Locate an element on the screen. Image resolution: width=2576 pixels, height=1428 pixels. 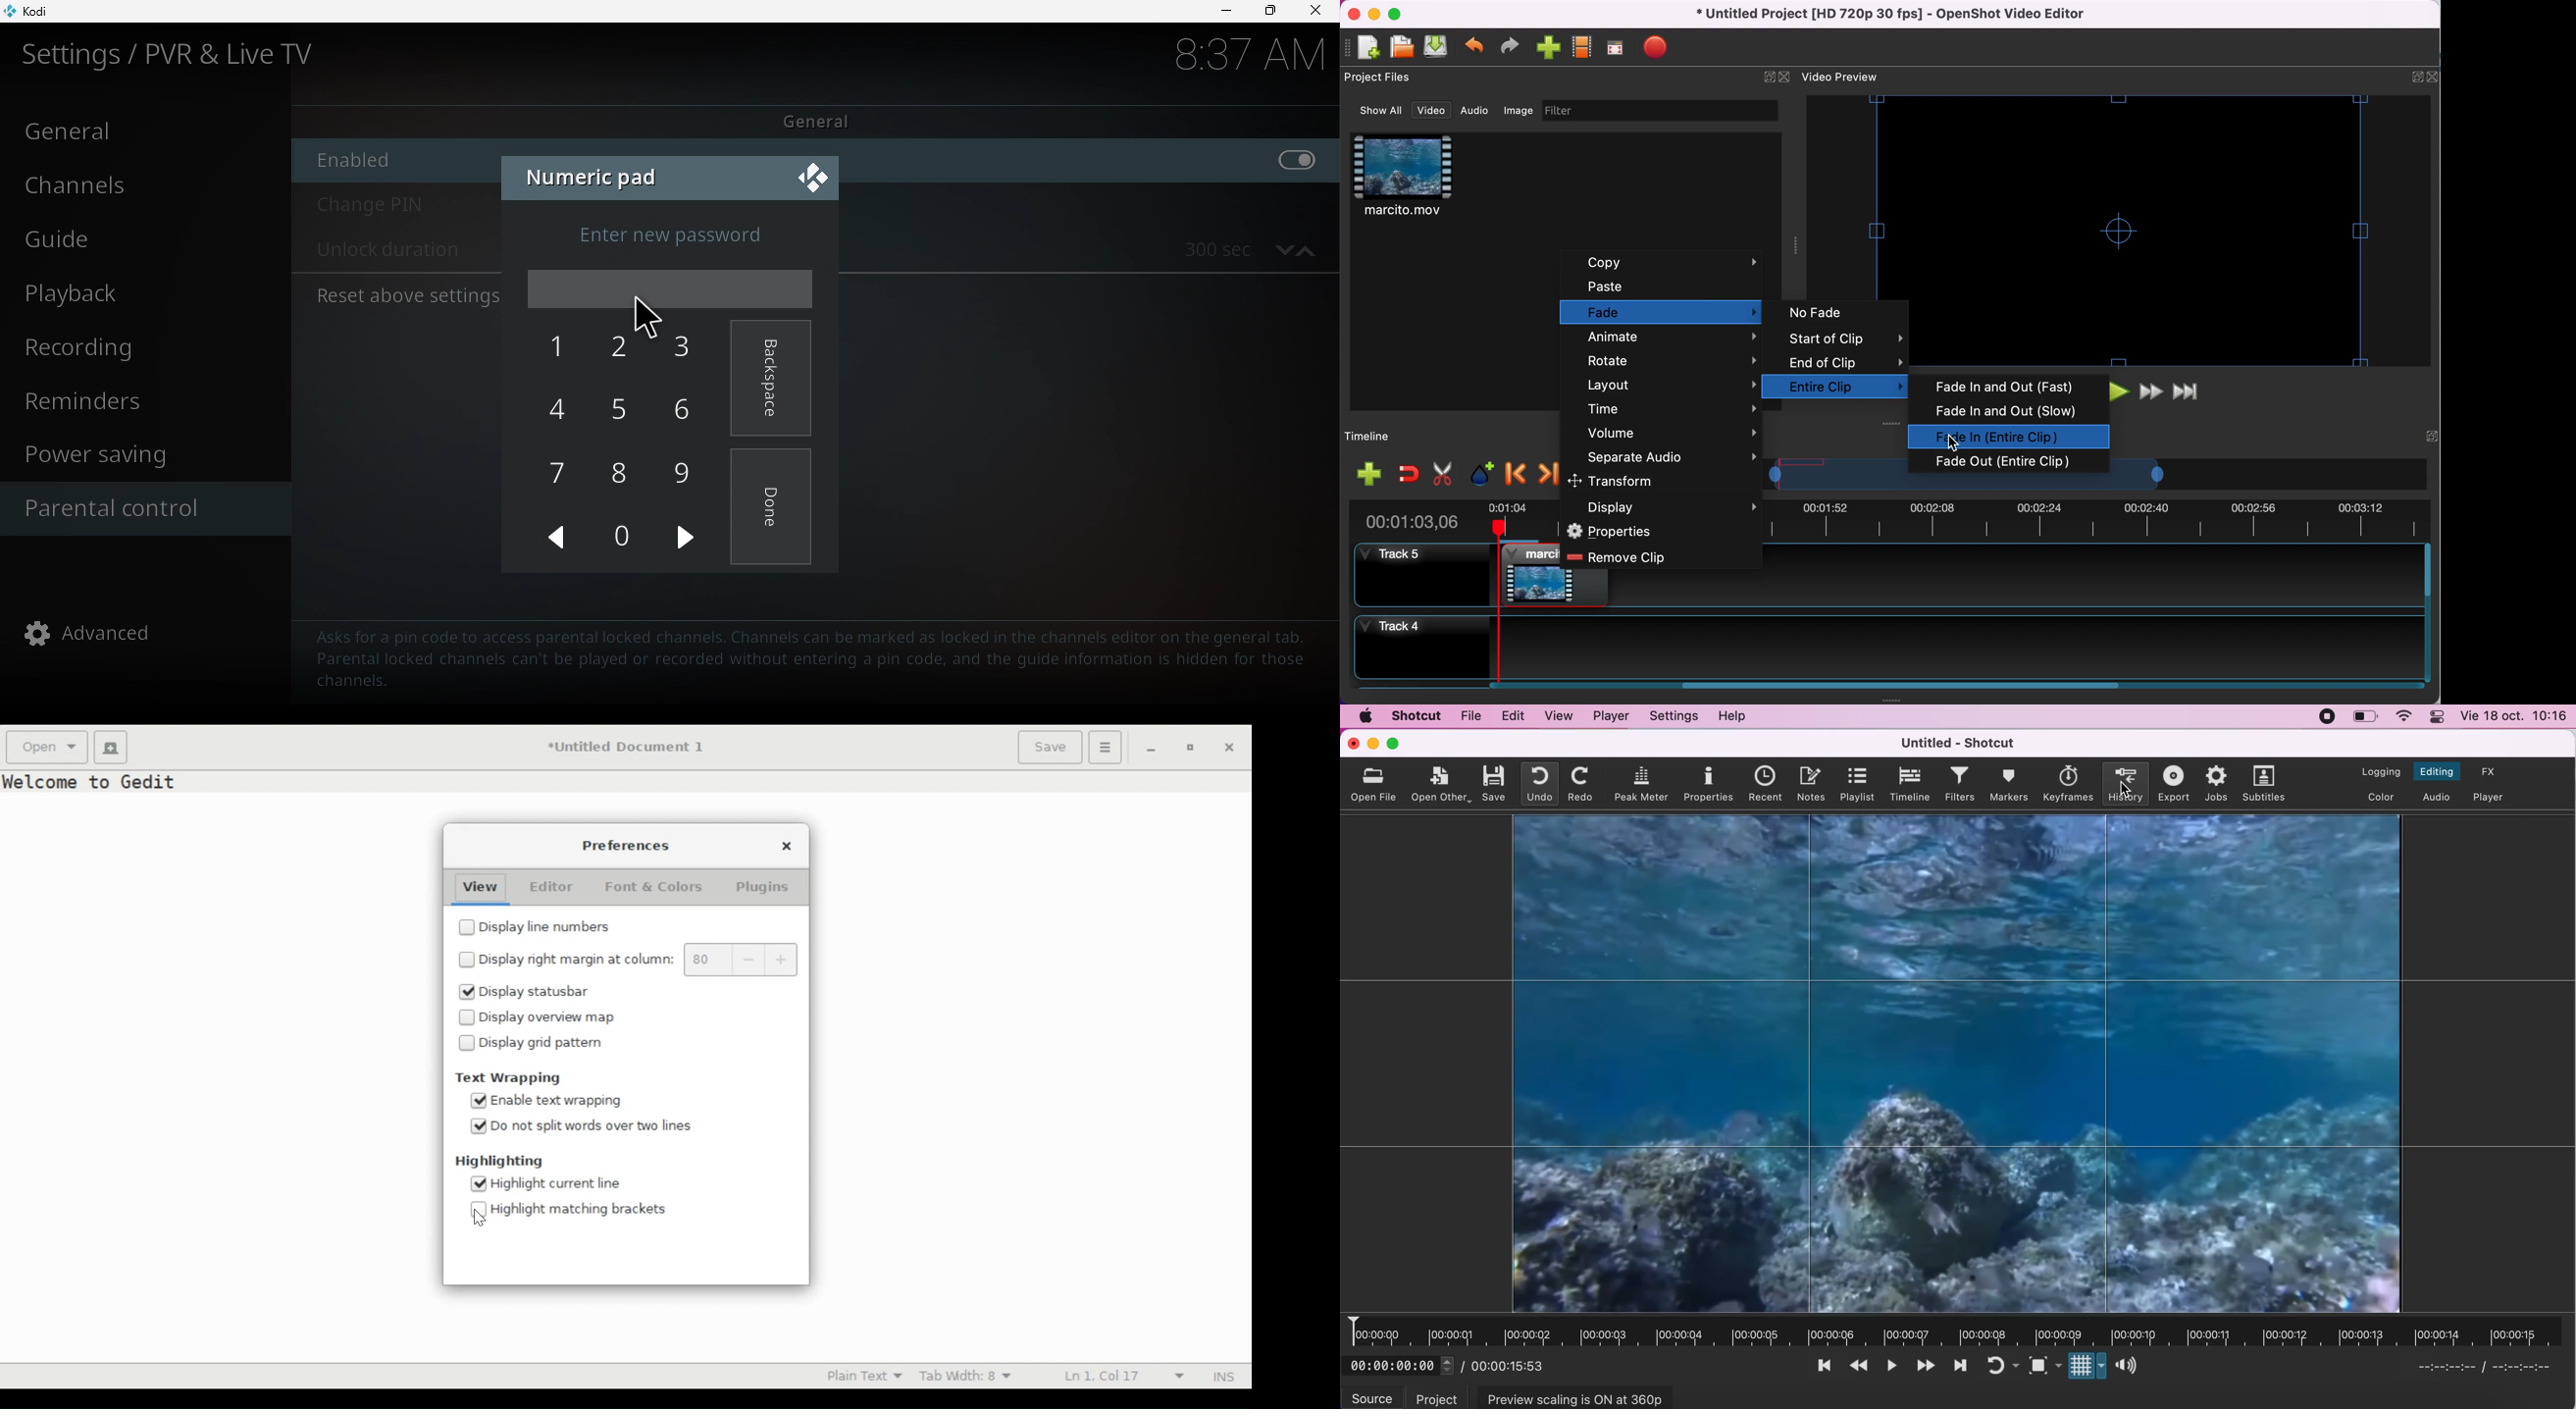
open other is located at coordinates (1442, 783).